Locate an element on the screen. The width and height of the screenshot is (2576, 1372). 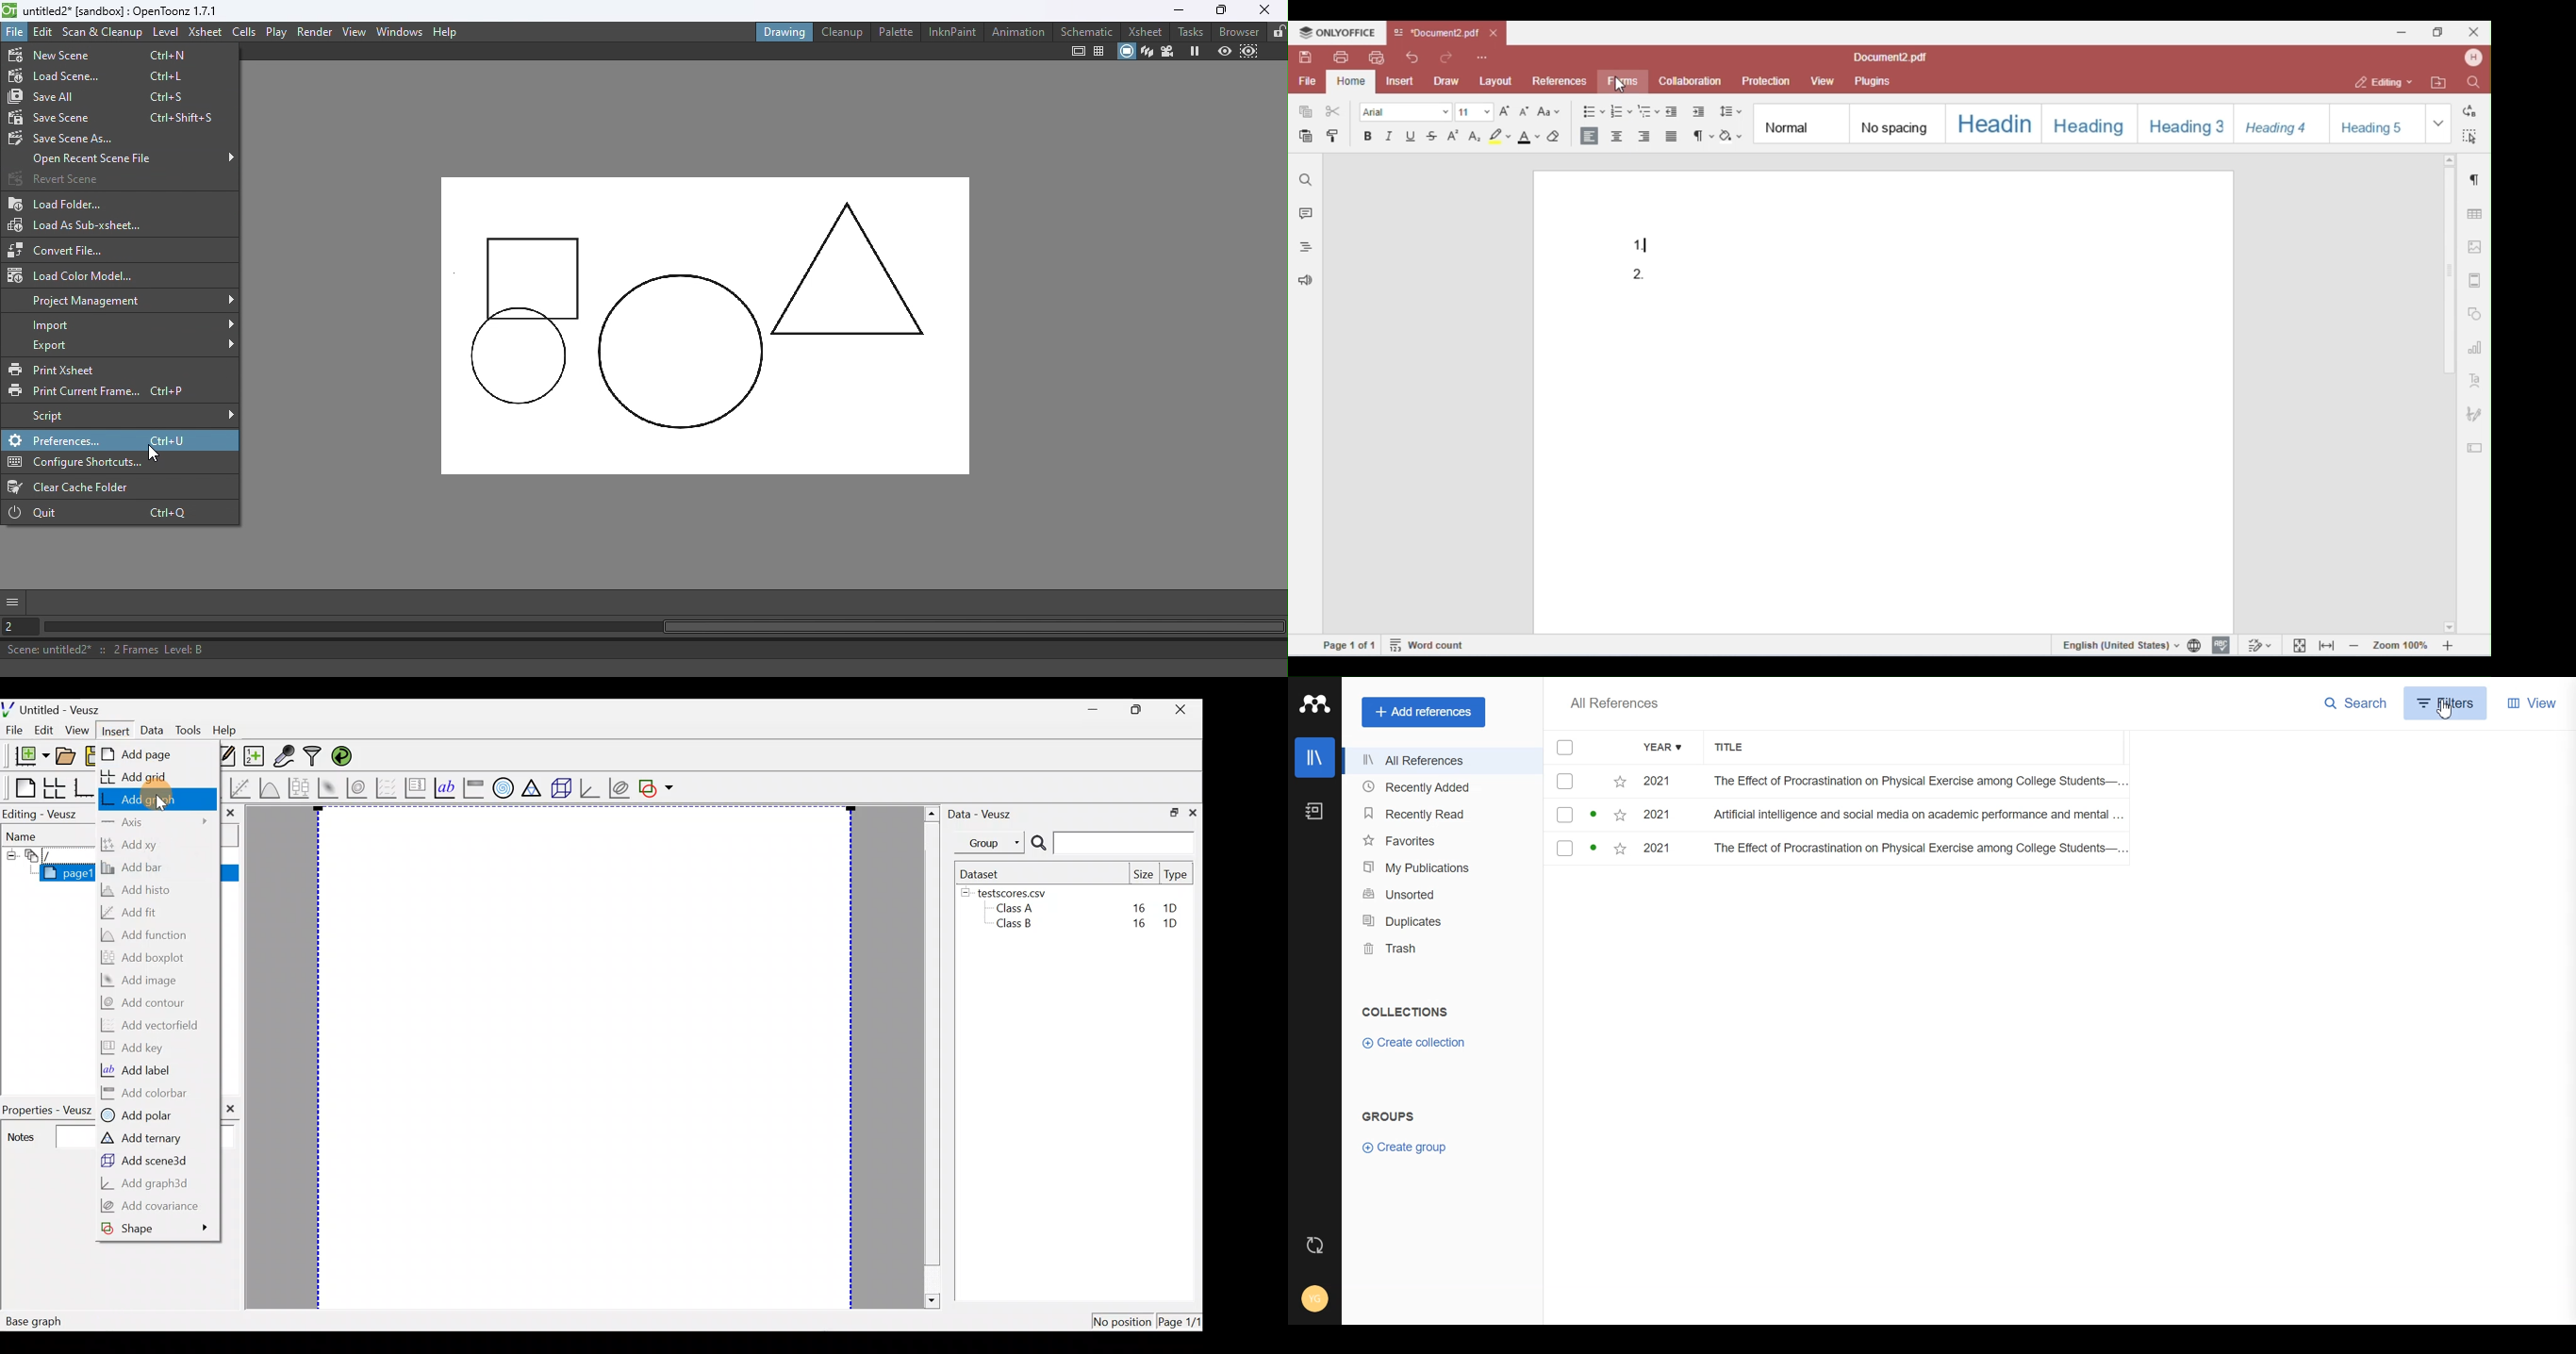
1D is located at coordinates (1172, 908).